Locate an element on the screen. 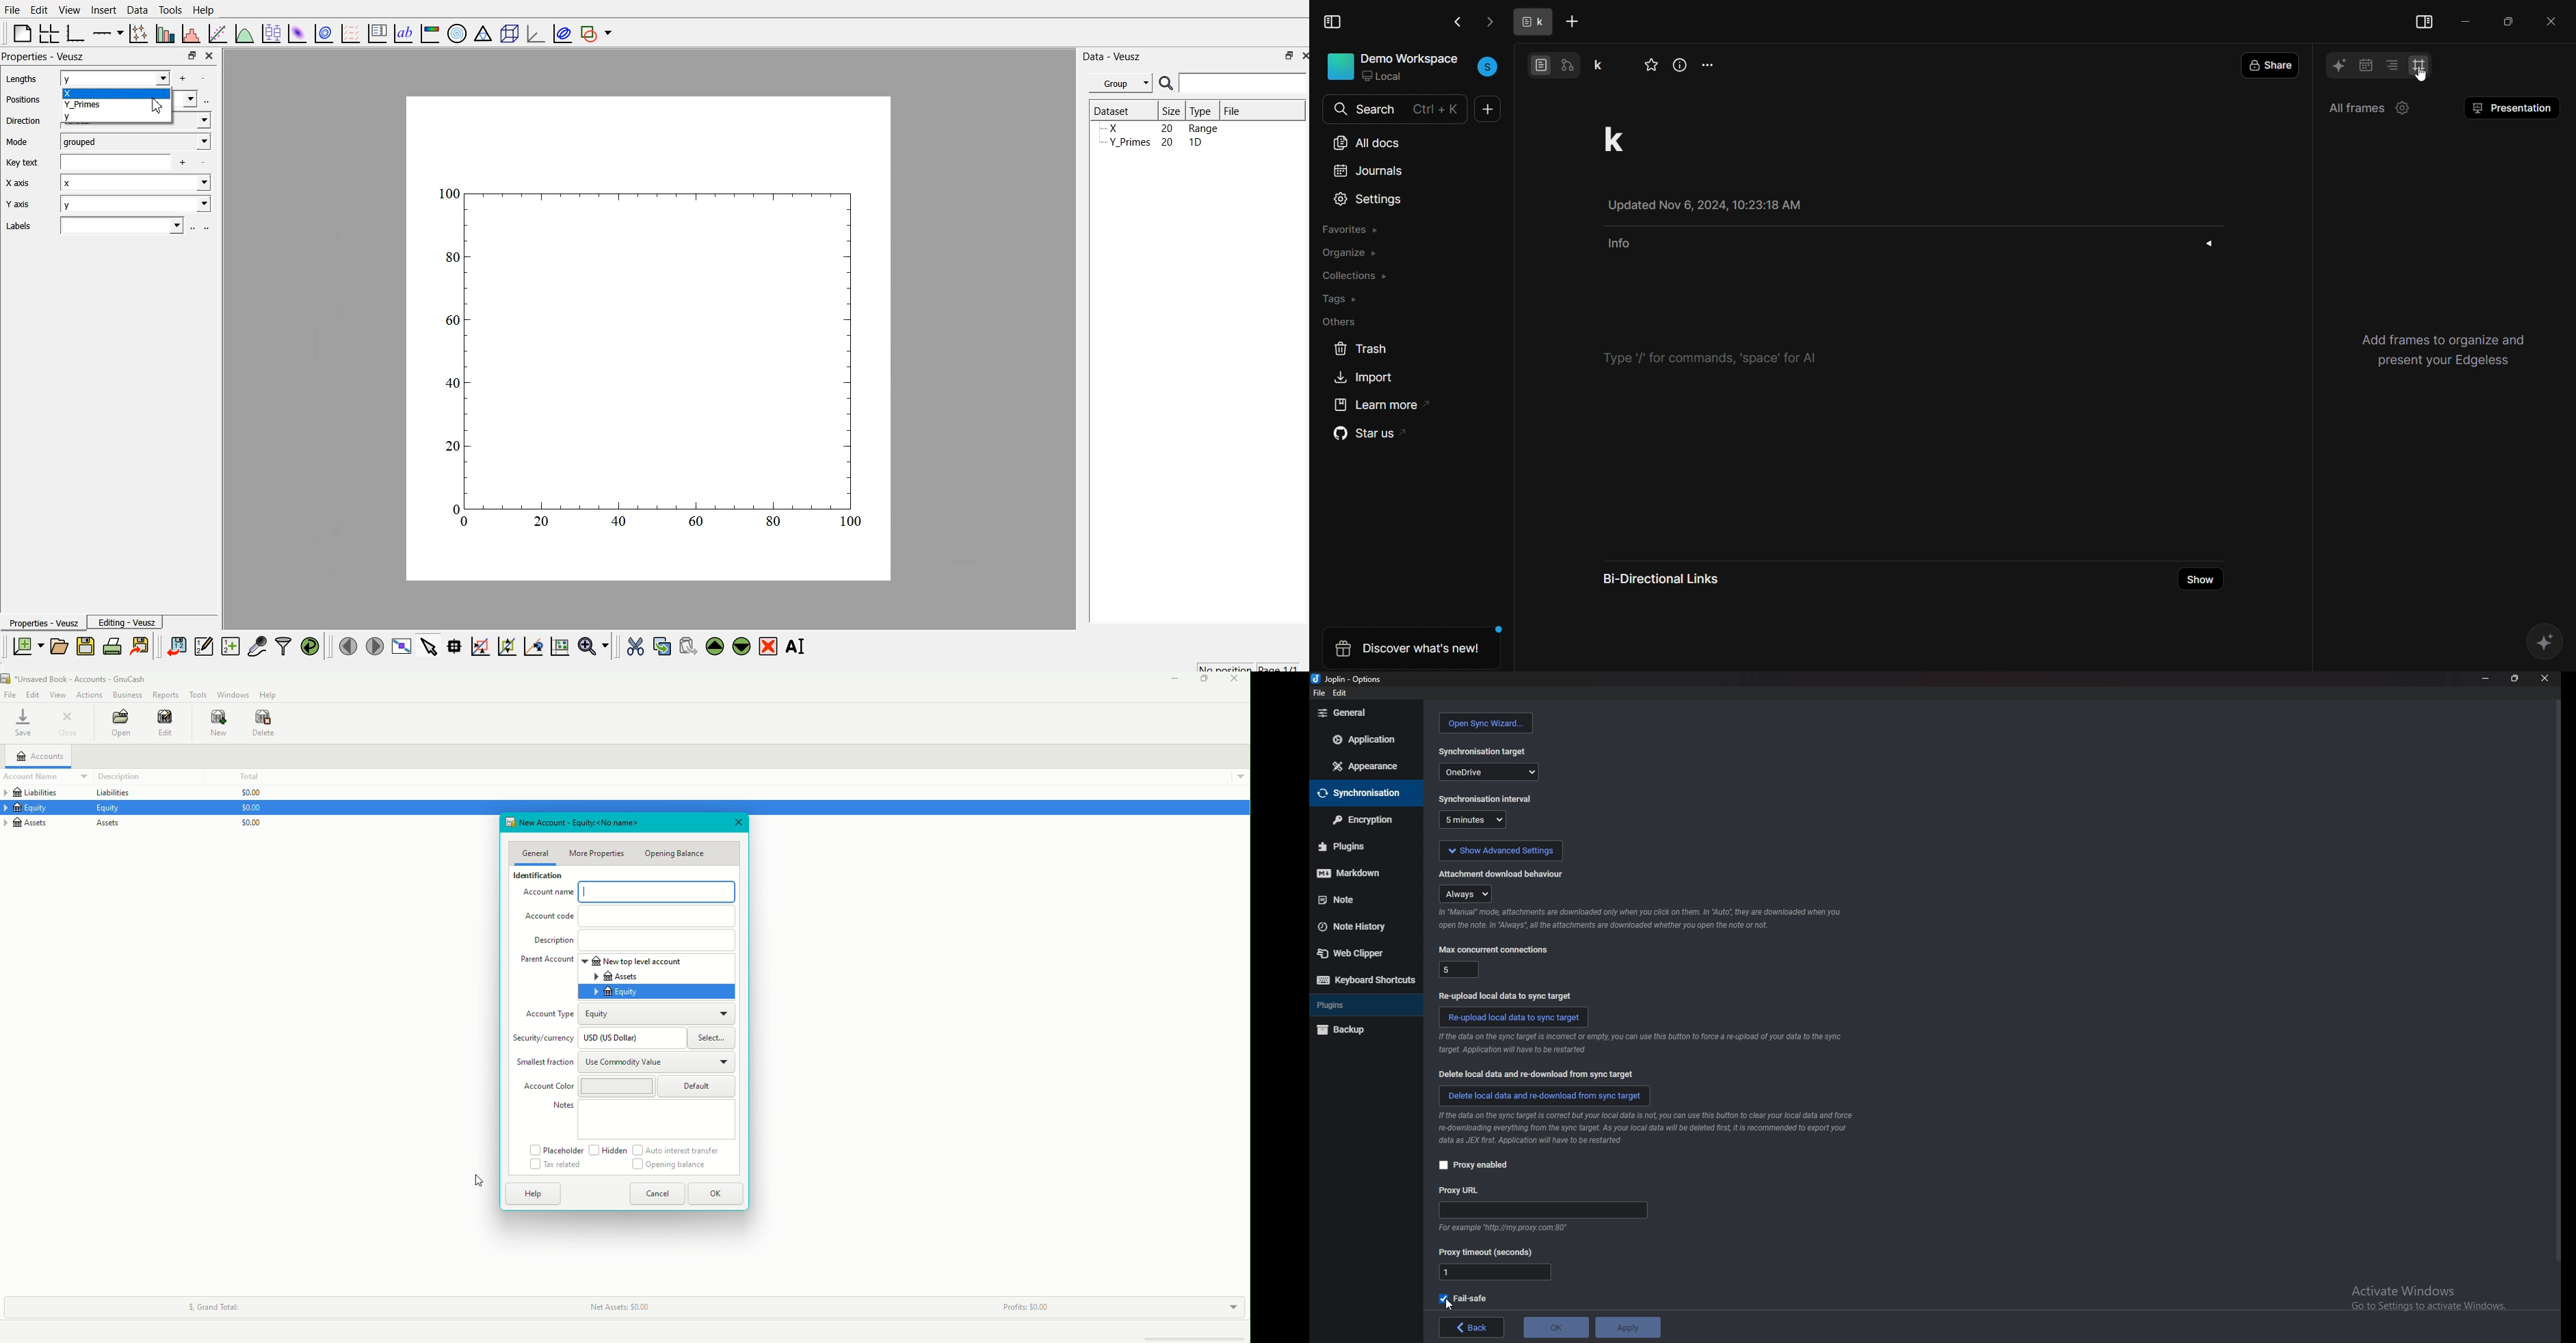  cursor is located at coordinates (1448, 1303).